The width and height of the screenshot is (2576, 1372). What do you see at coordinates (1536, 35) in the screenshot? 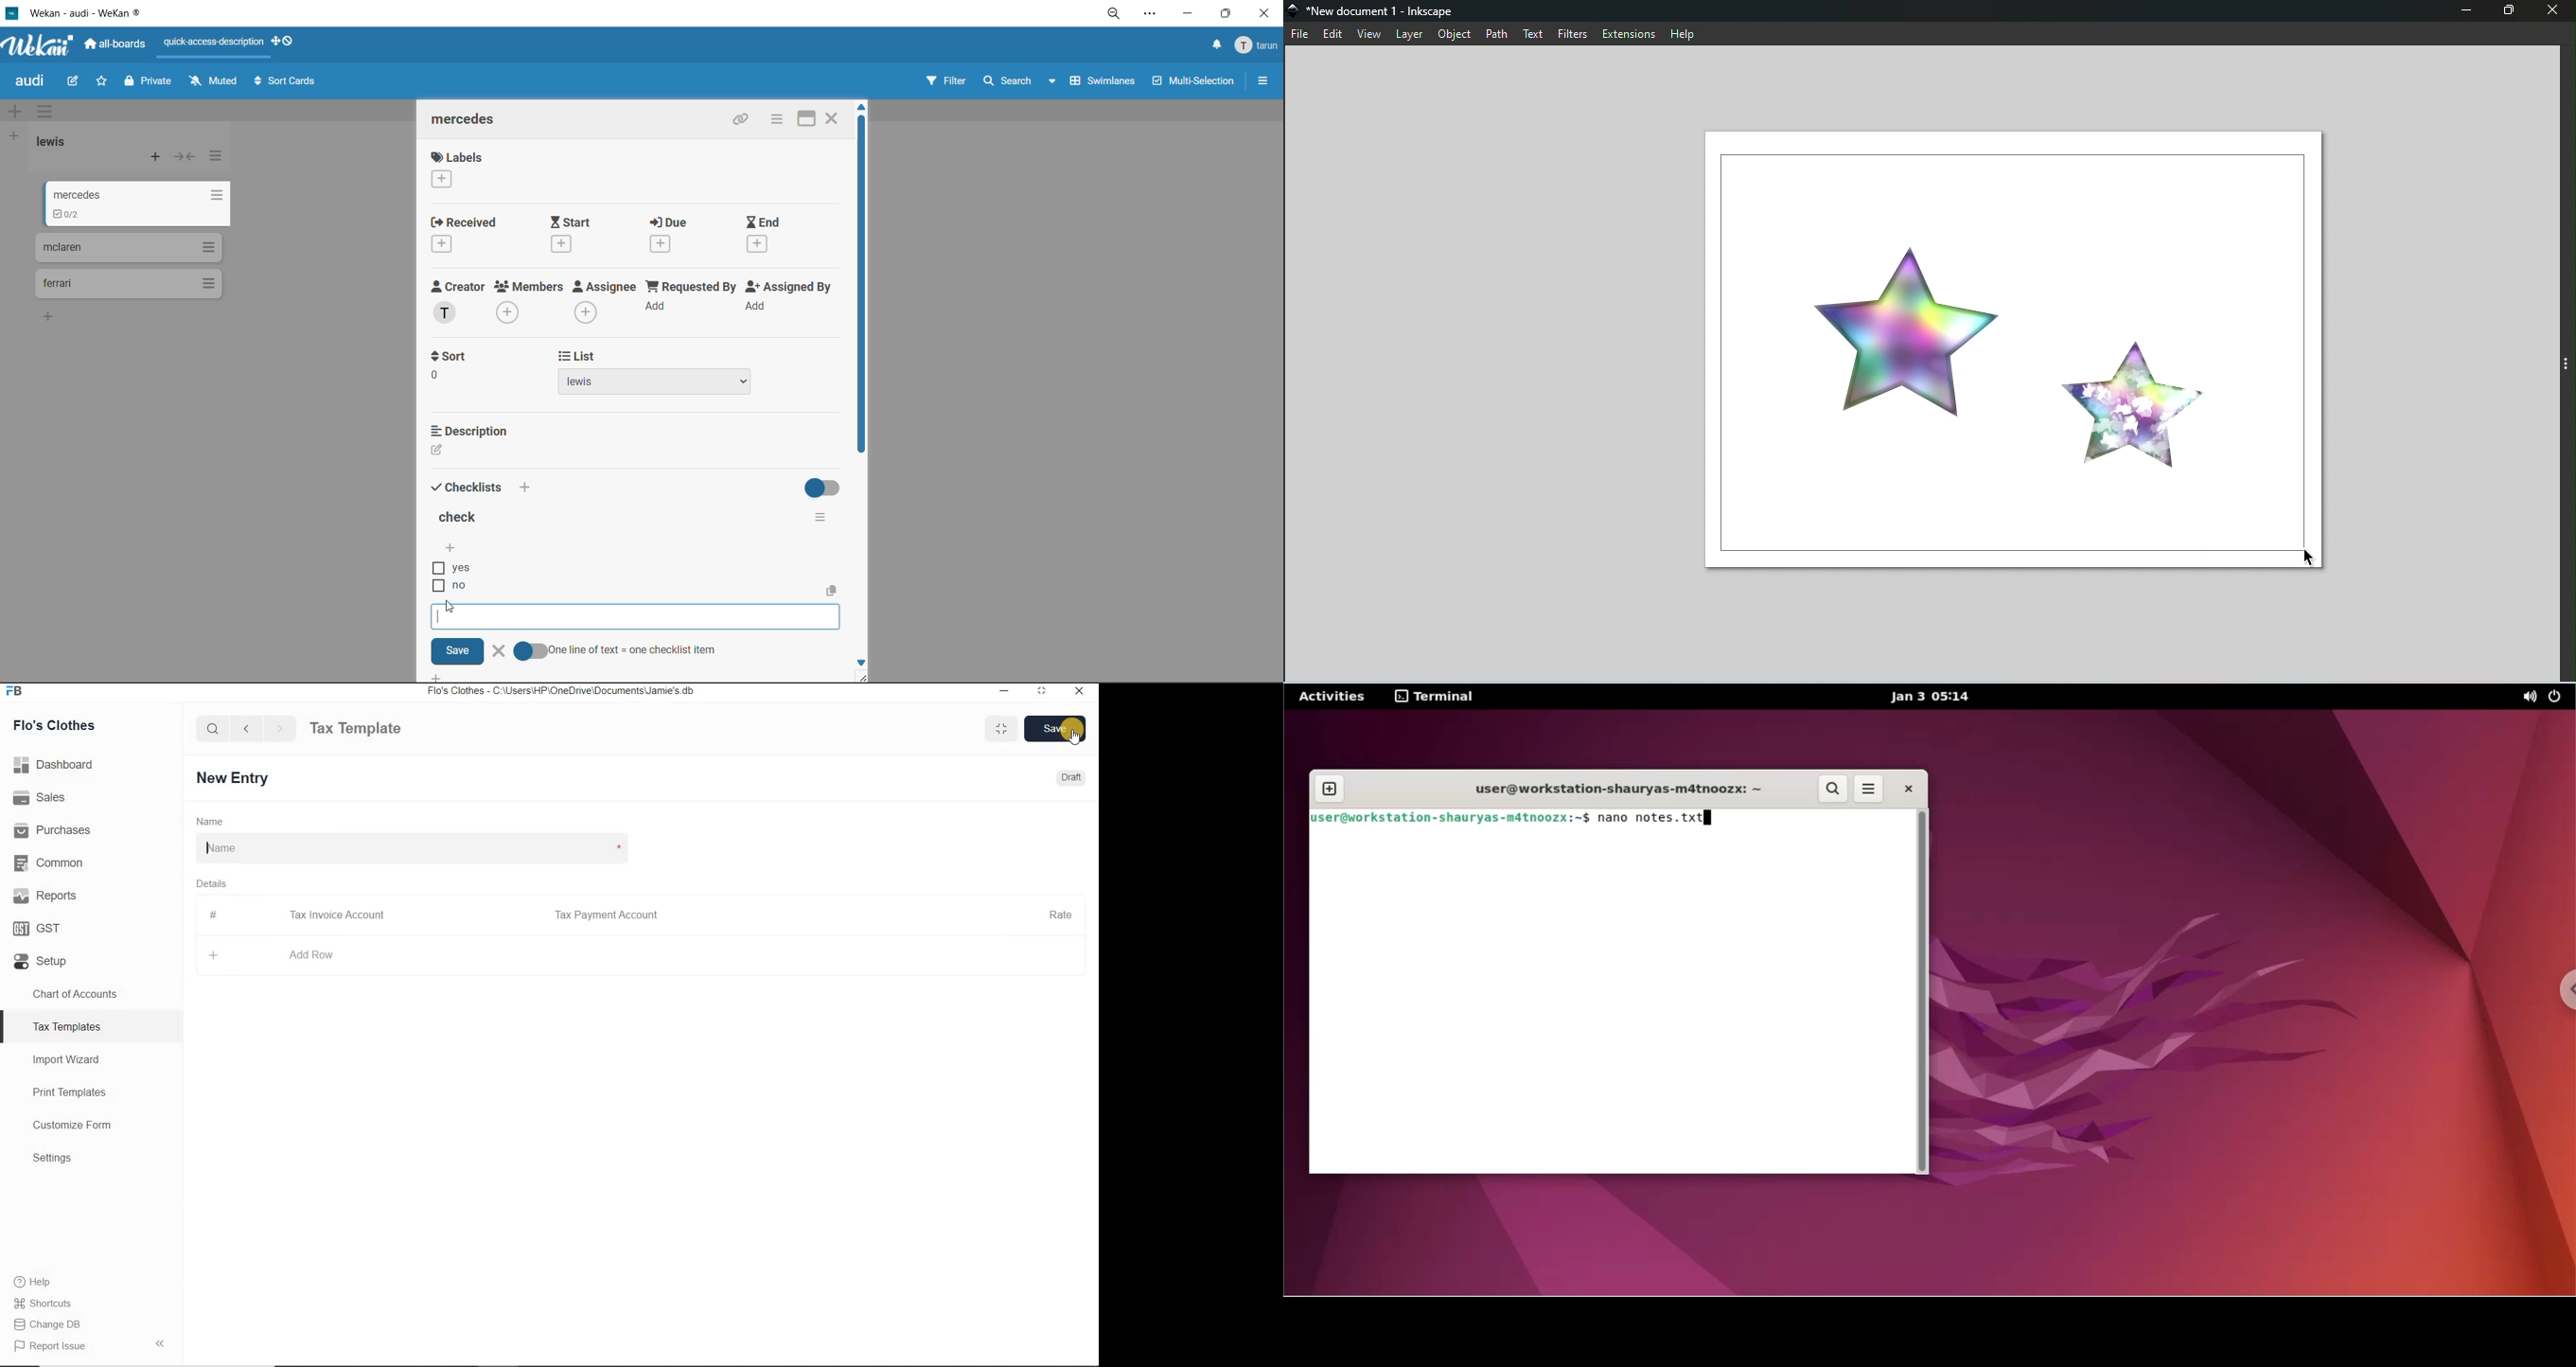
I see `Text` at bounding box center [1536, 35].